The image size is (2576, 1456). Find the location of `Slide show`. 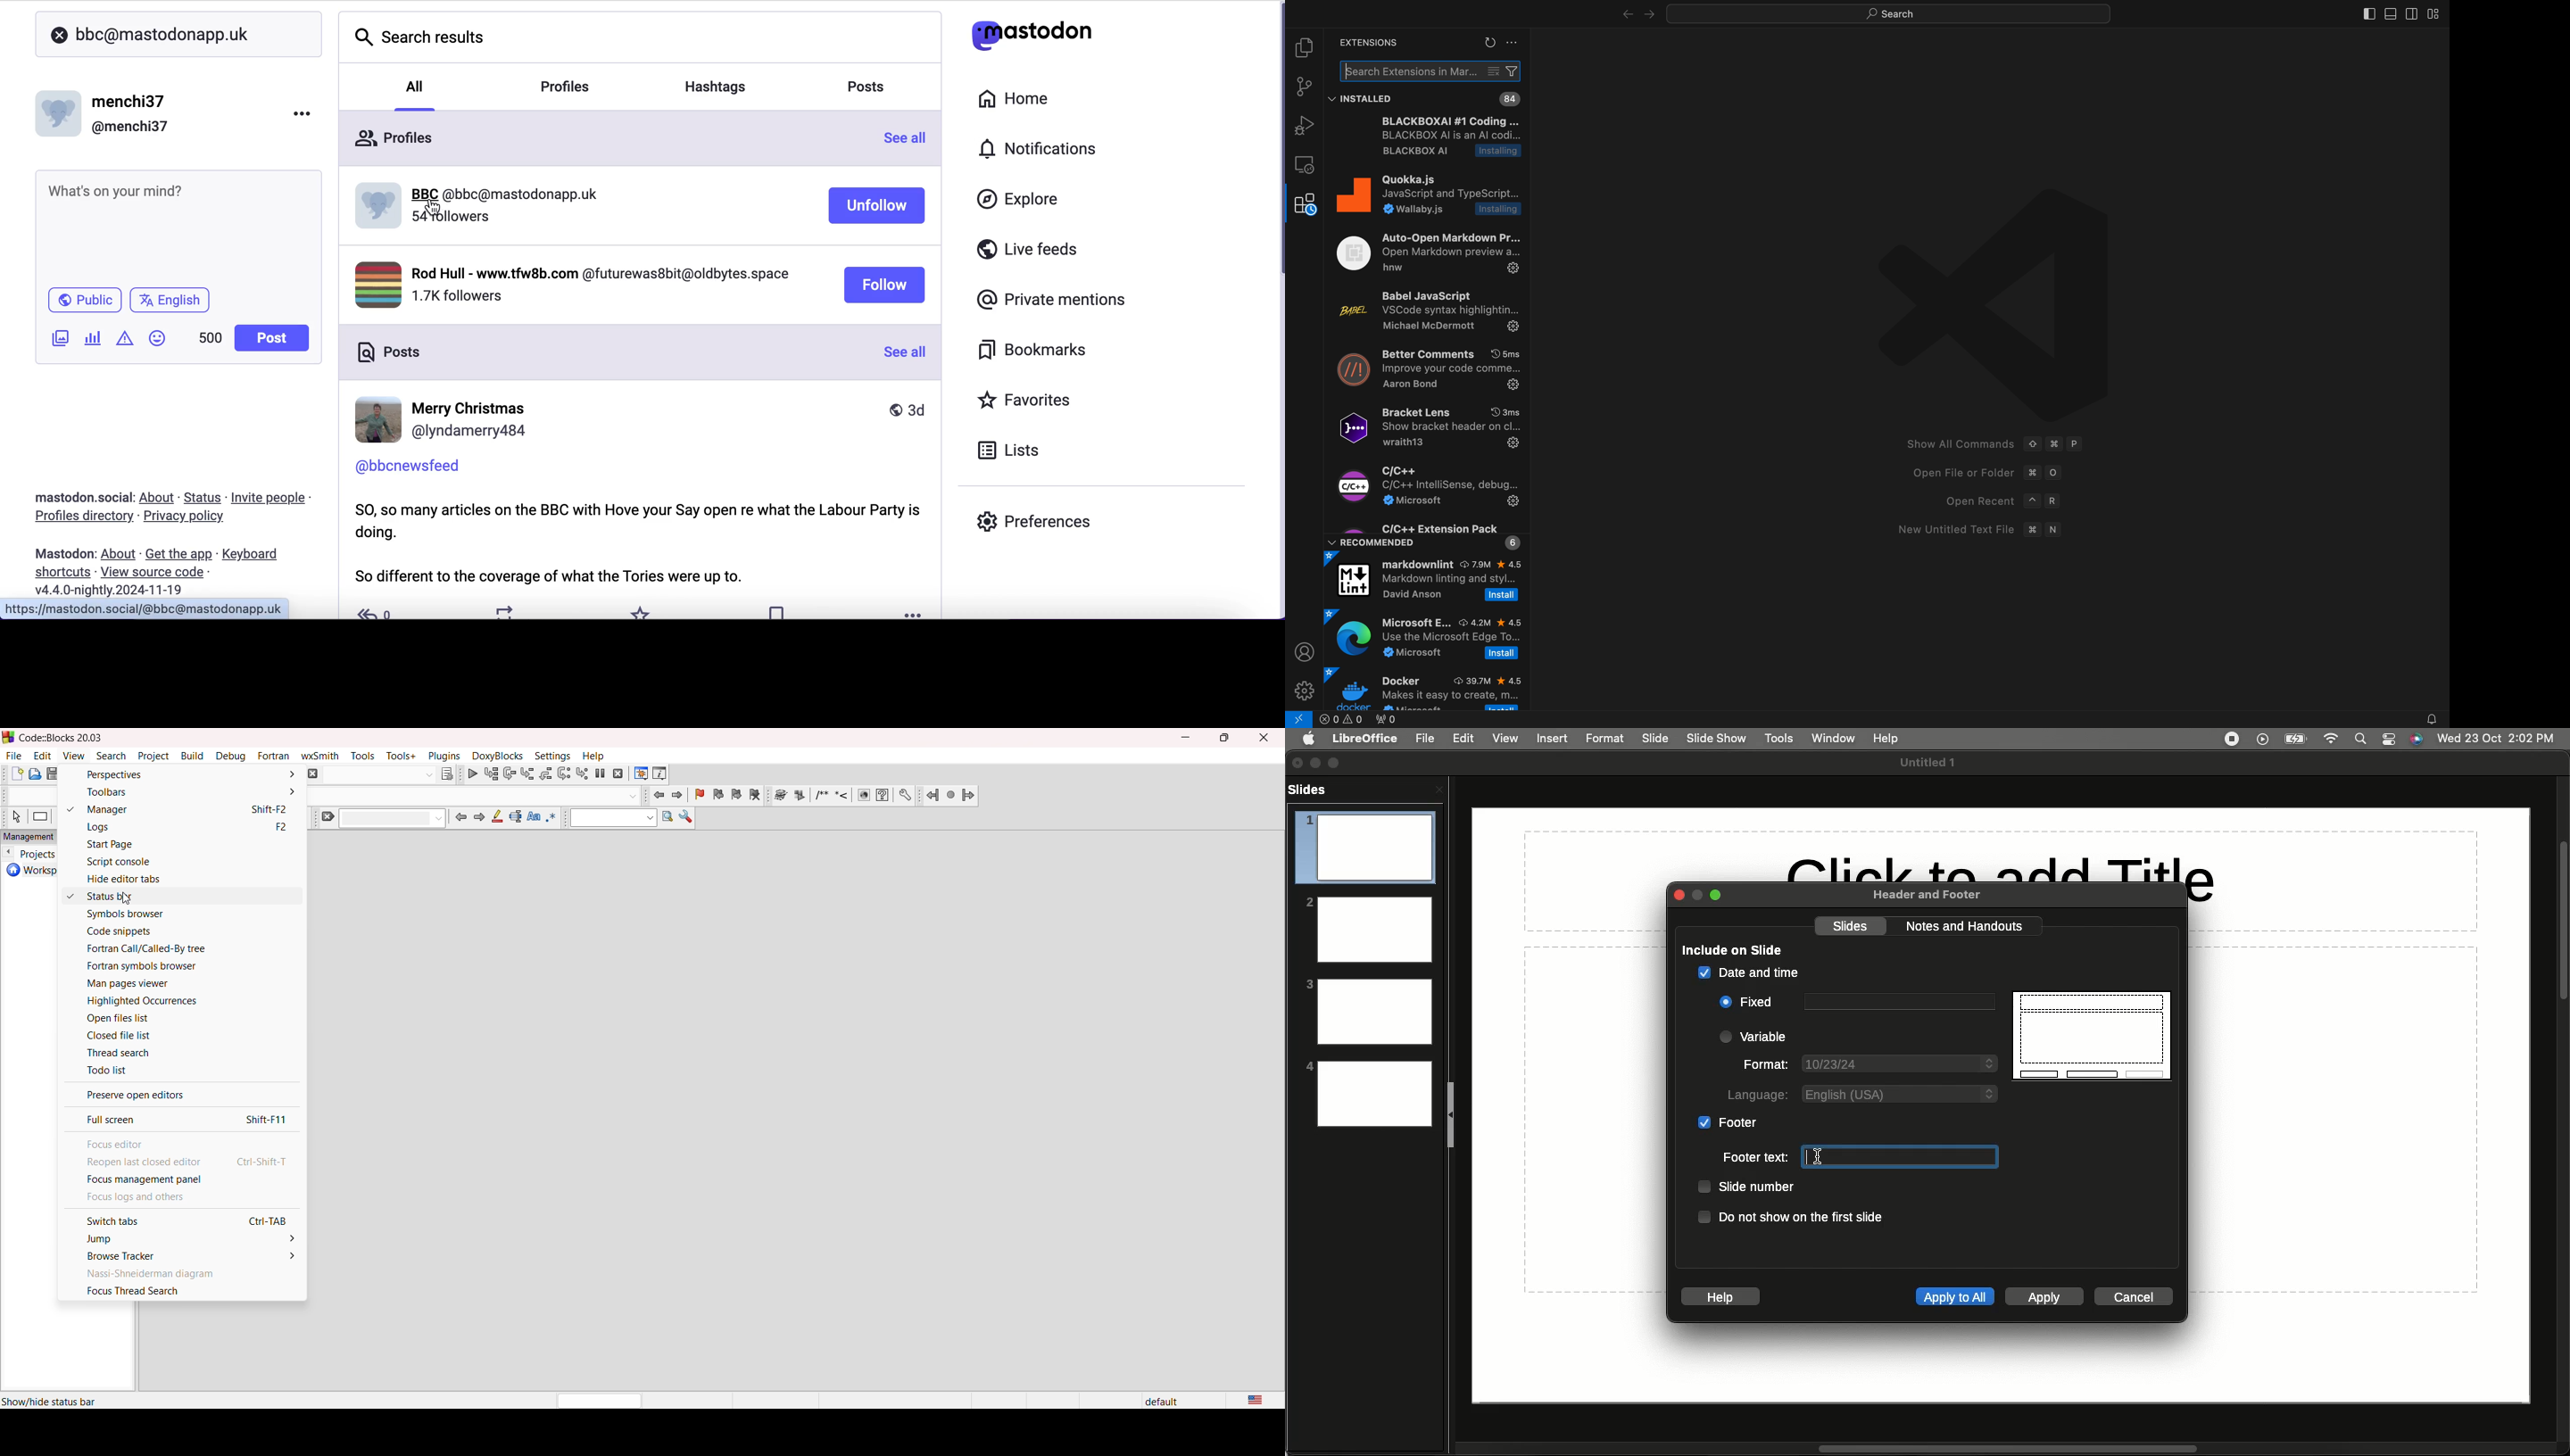

Slide show is located at coordinates (1719, 739).